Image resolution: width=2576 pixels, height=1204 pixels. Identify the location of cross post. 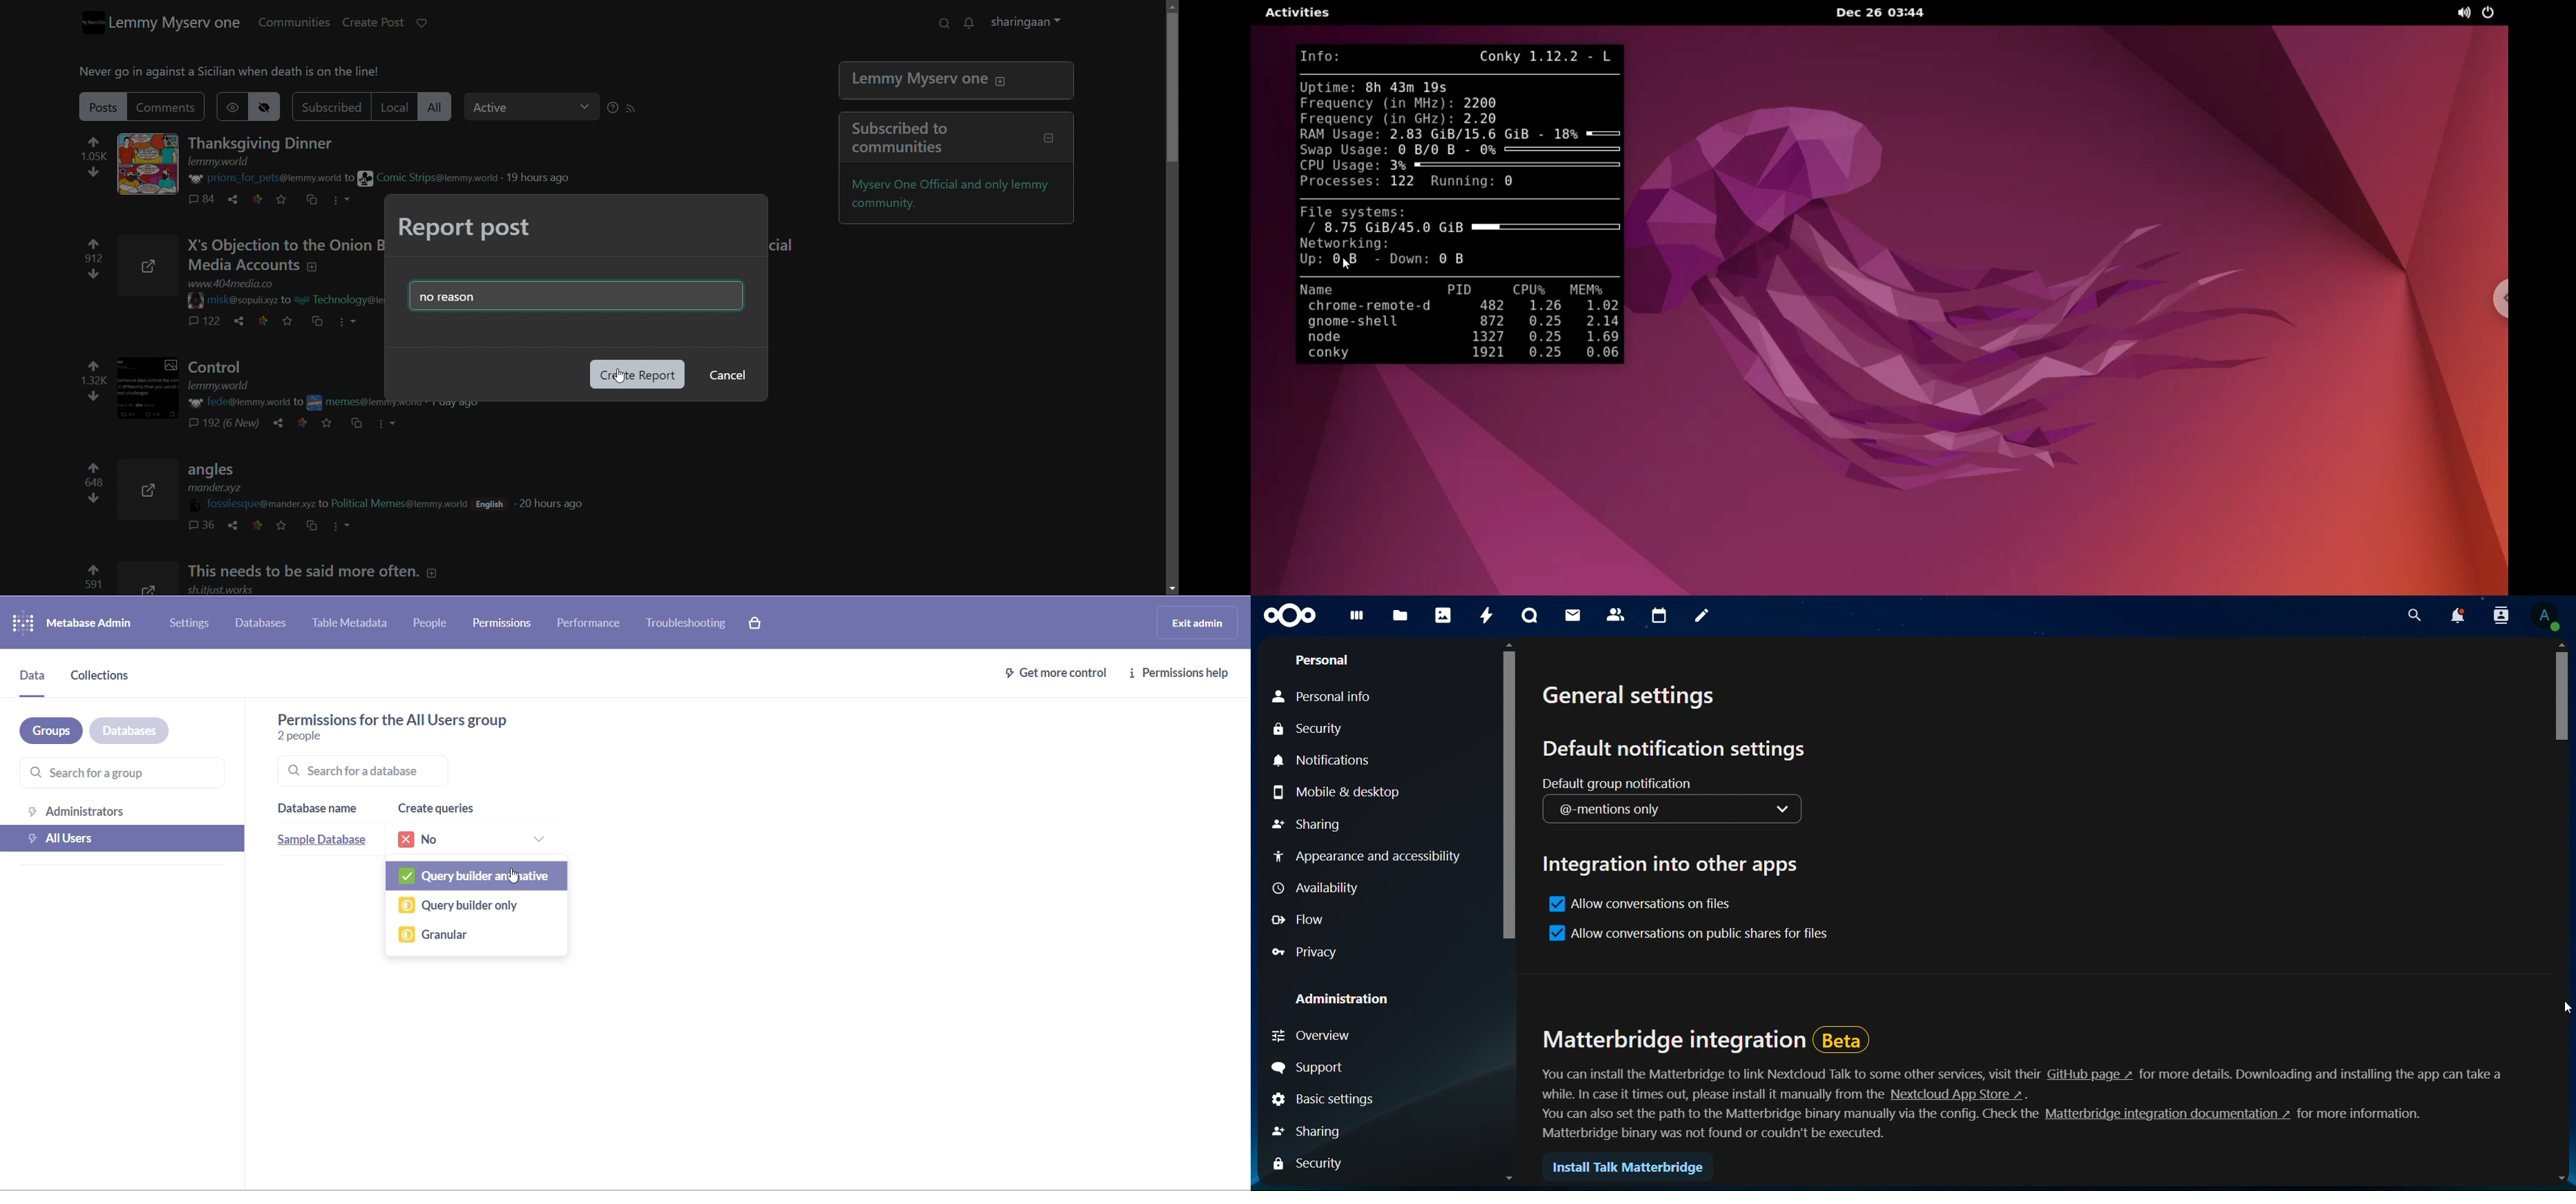
(318, 200).